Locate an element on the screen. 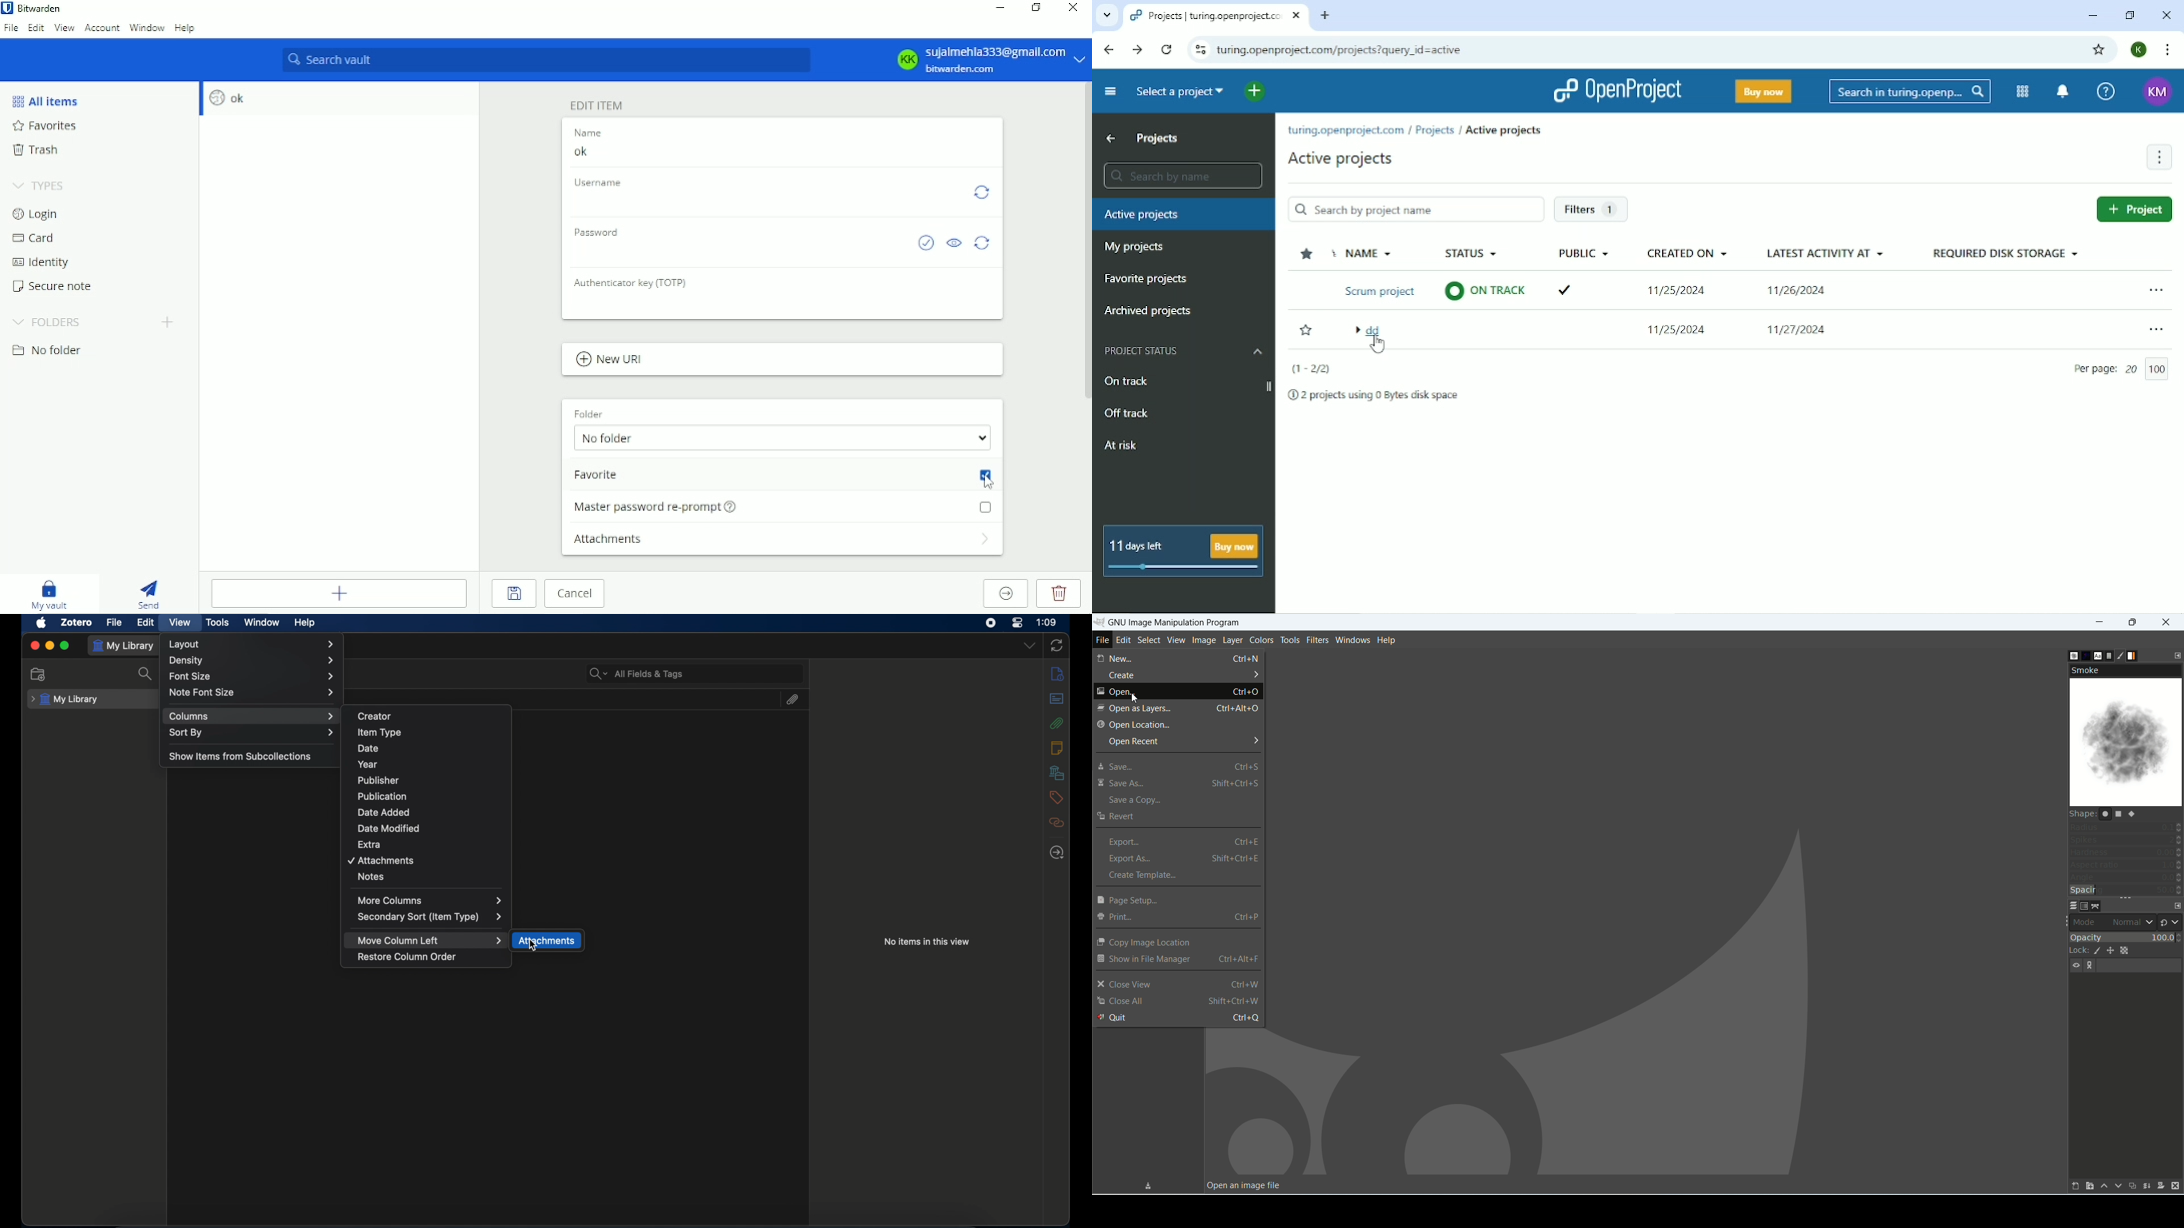 The width and height of the screenshot is (2184, 1232). mark as Favorites is located at coordinates (783, 476).